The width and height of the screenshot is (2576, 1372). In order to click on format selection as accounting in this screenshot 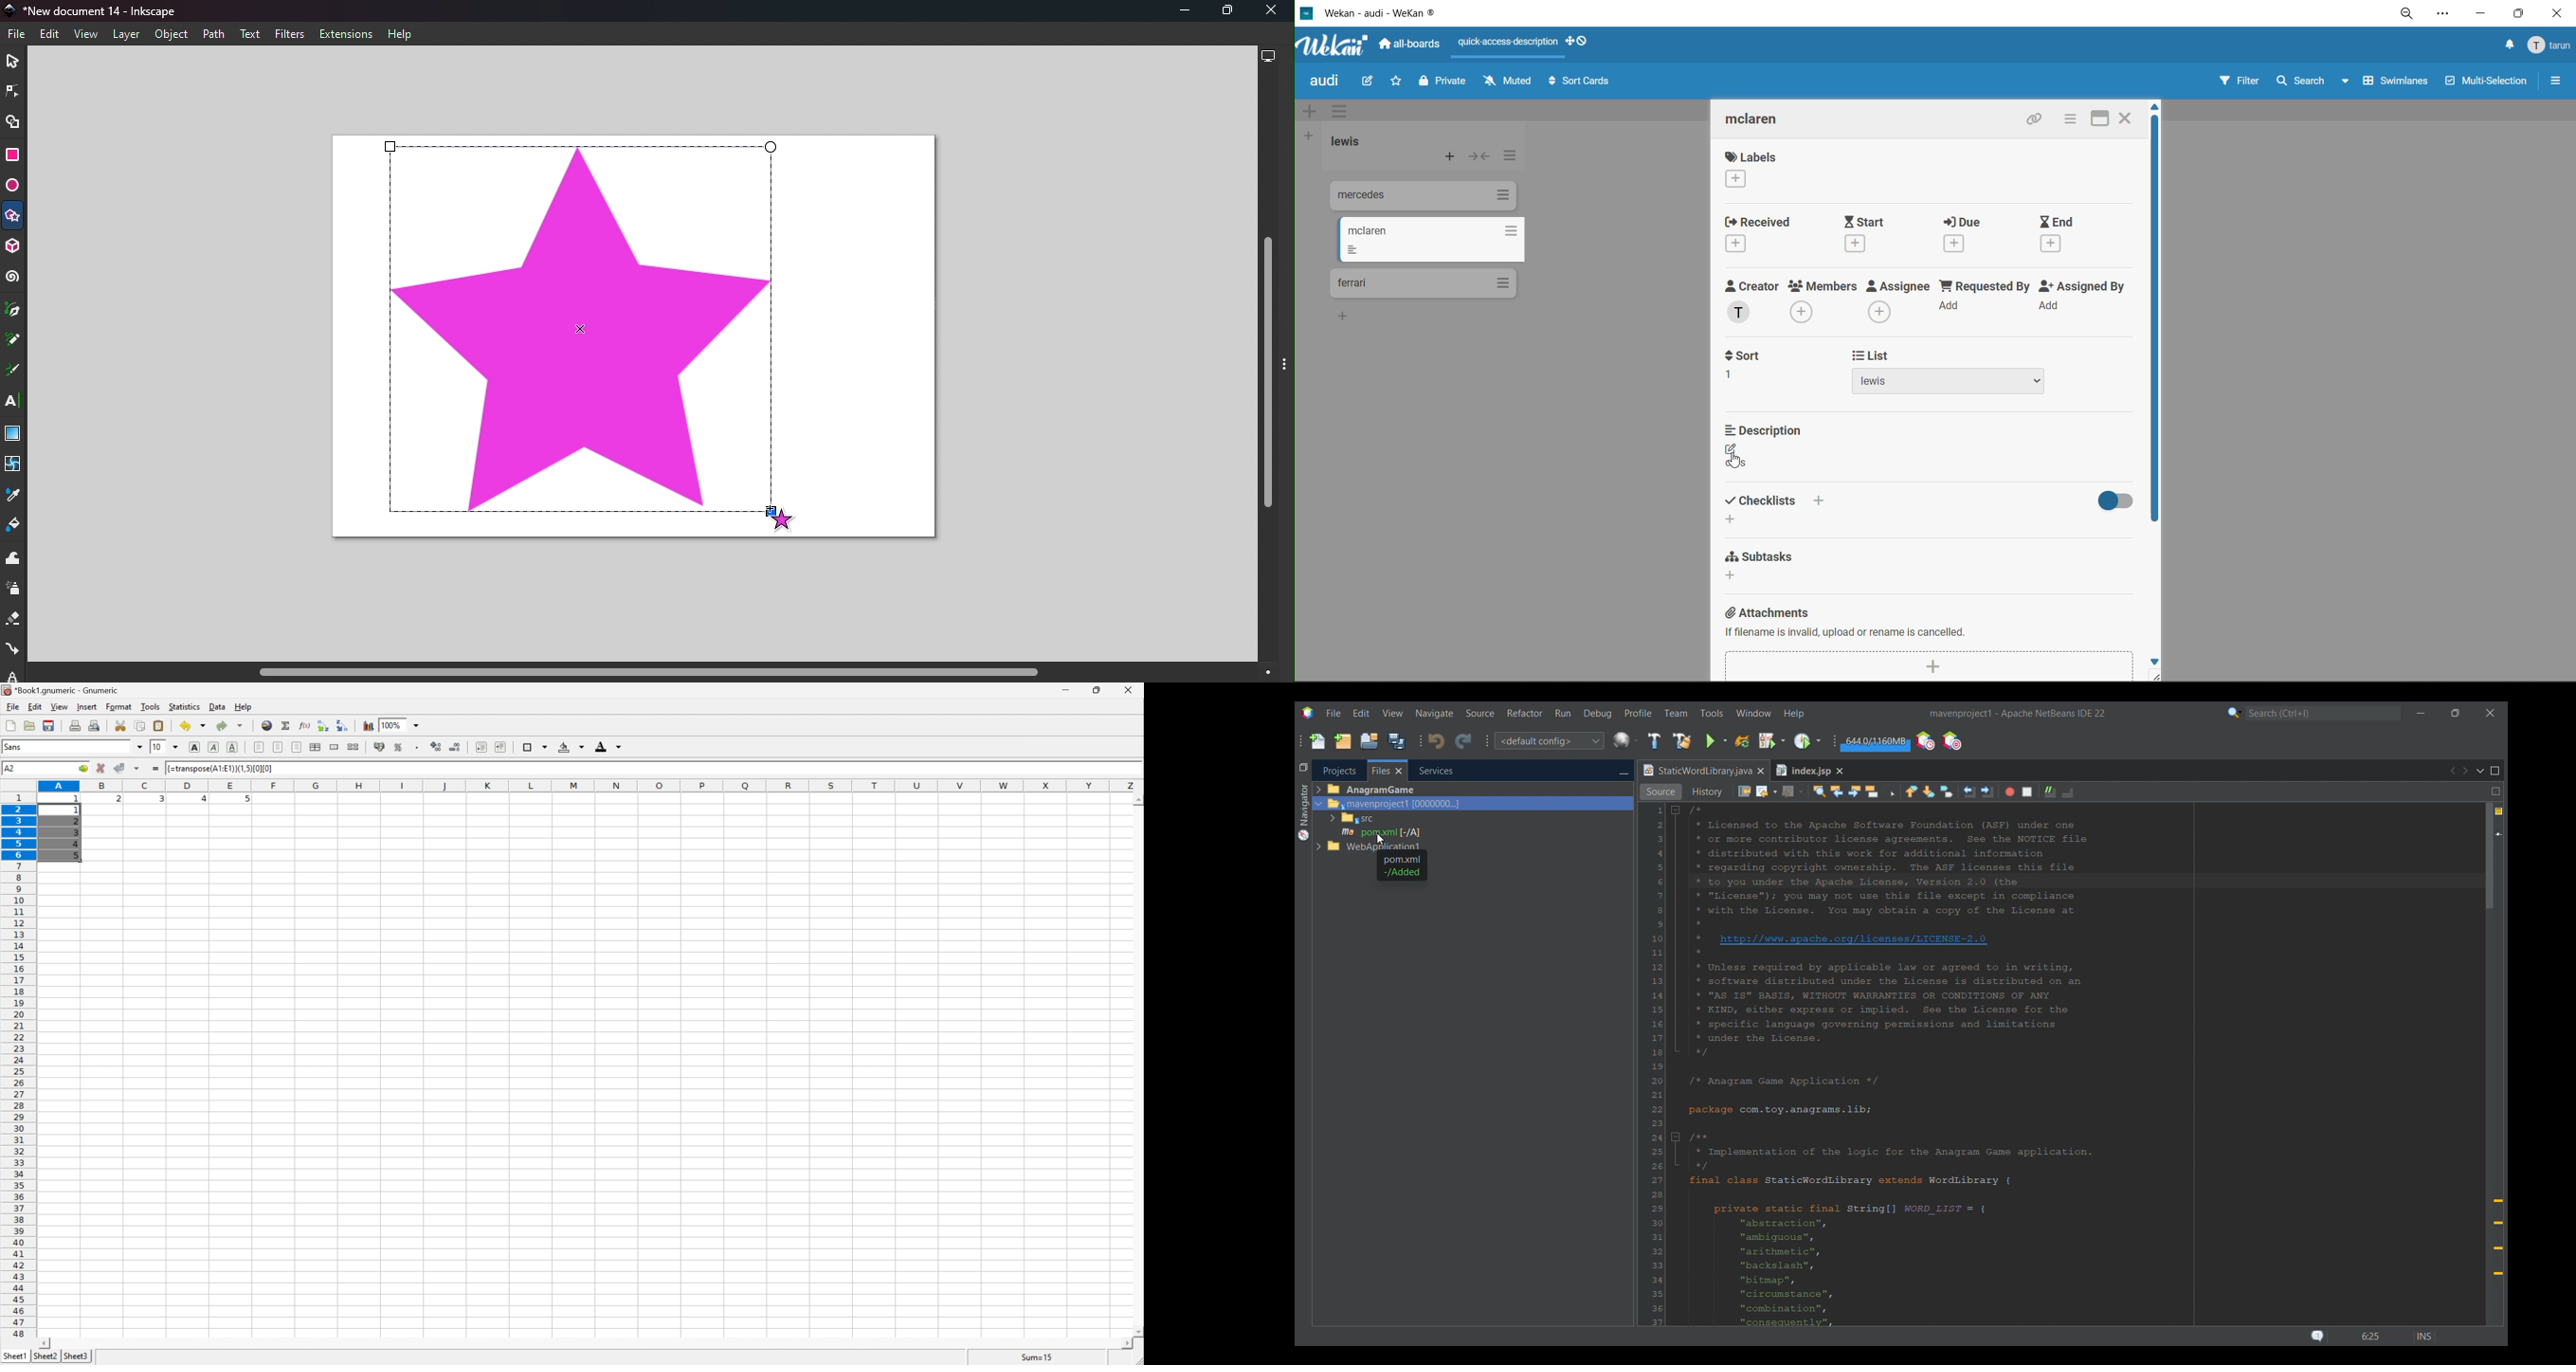, I will do `click(379, 747)`.